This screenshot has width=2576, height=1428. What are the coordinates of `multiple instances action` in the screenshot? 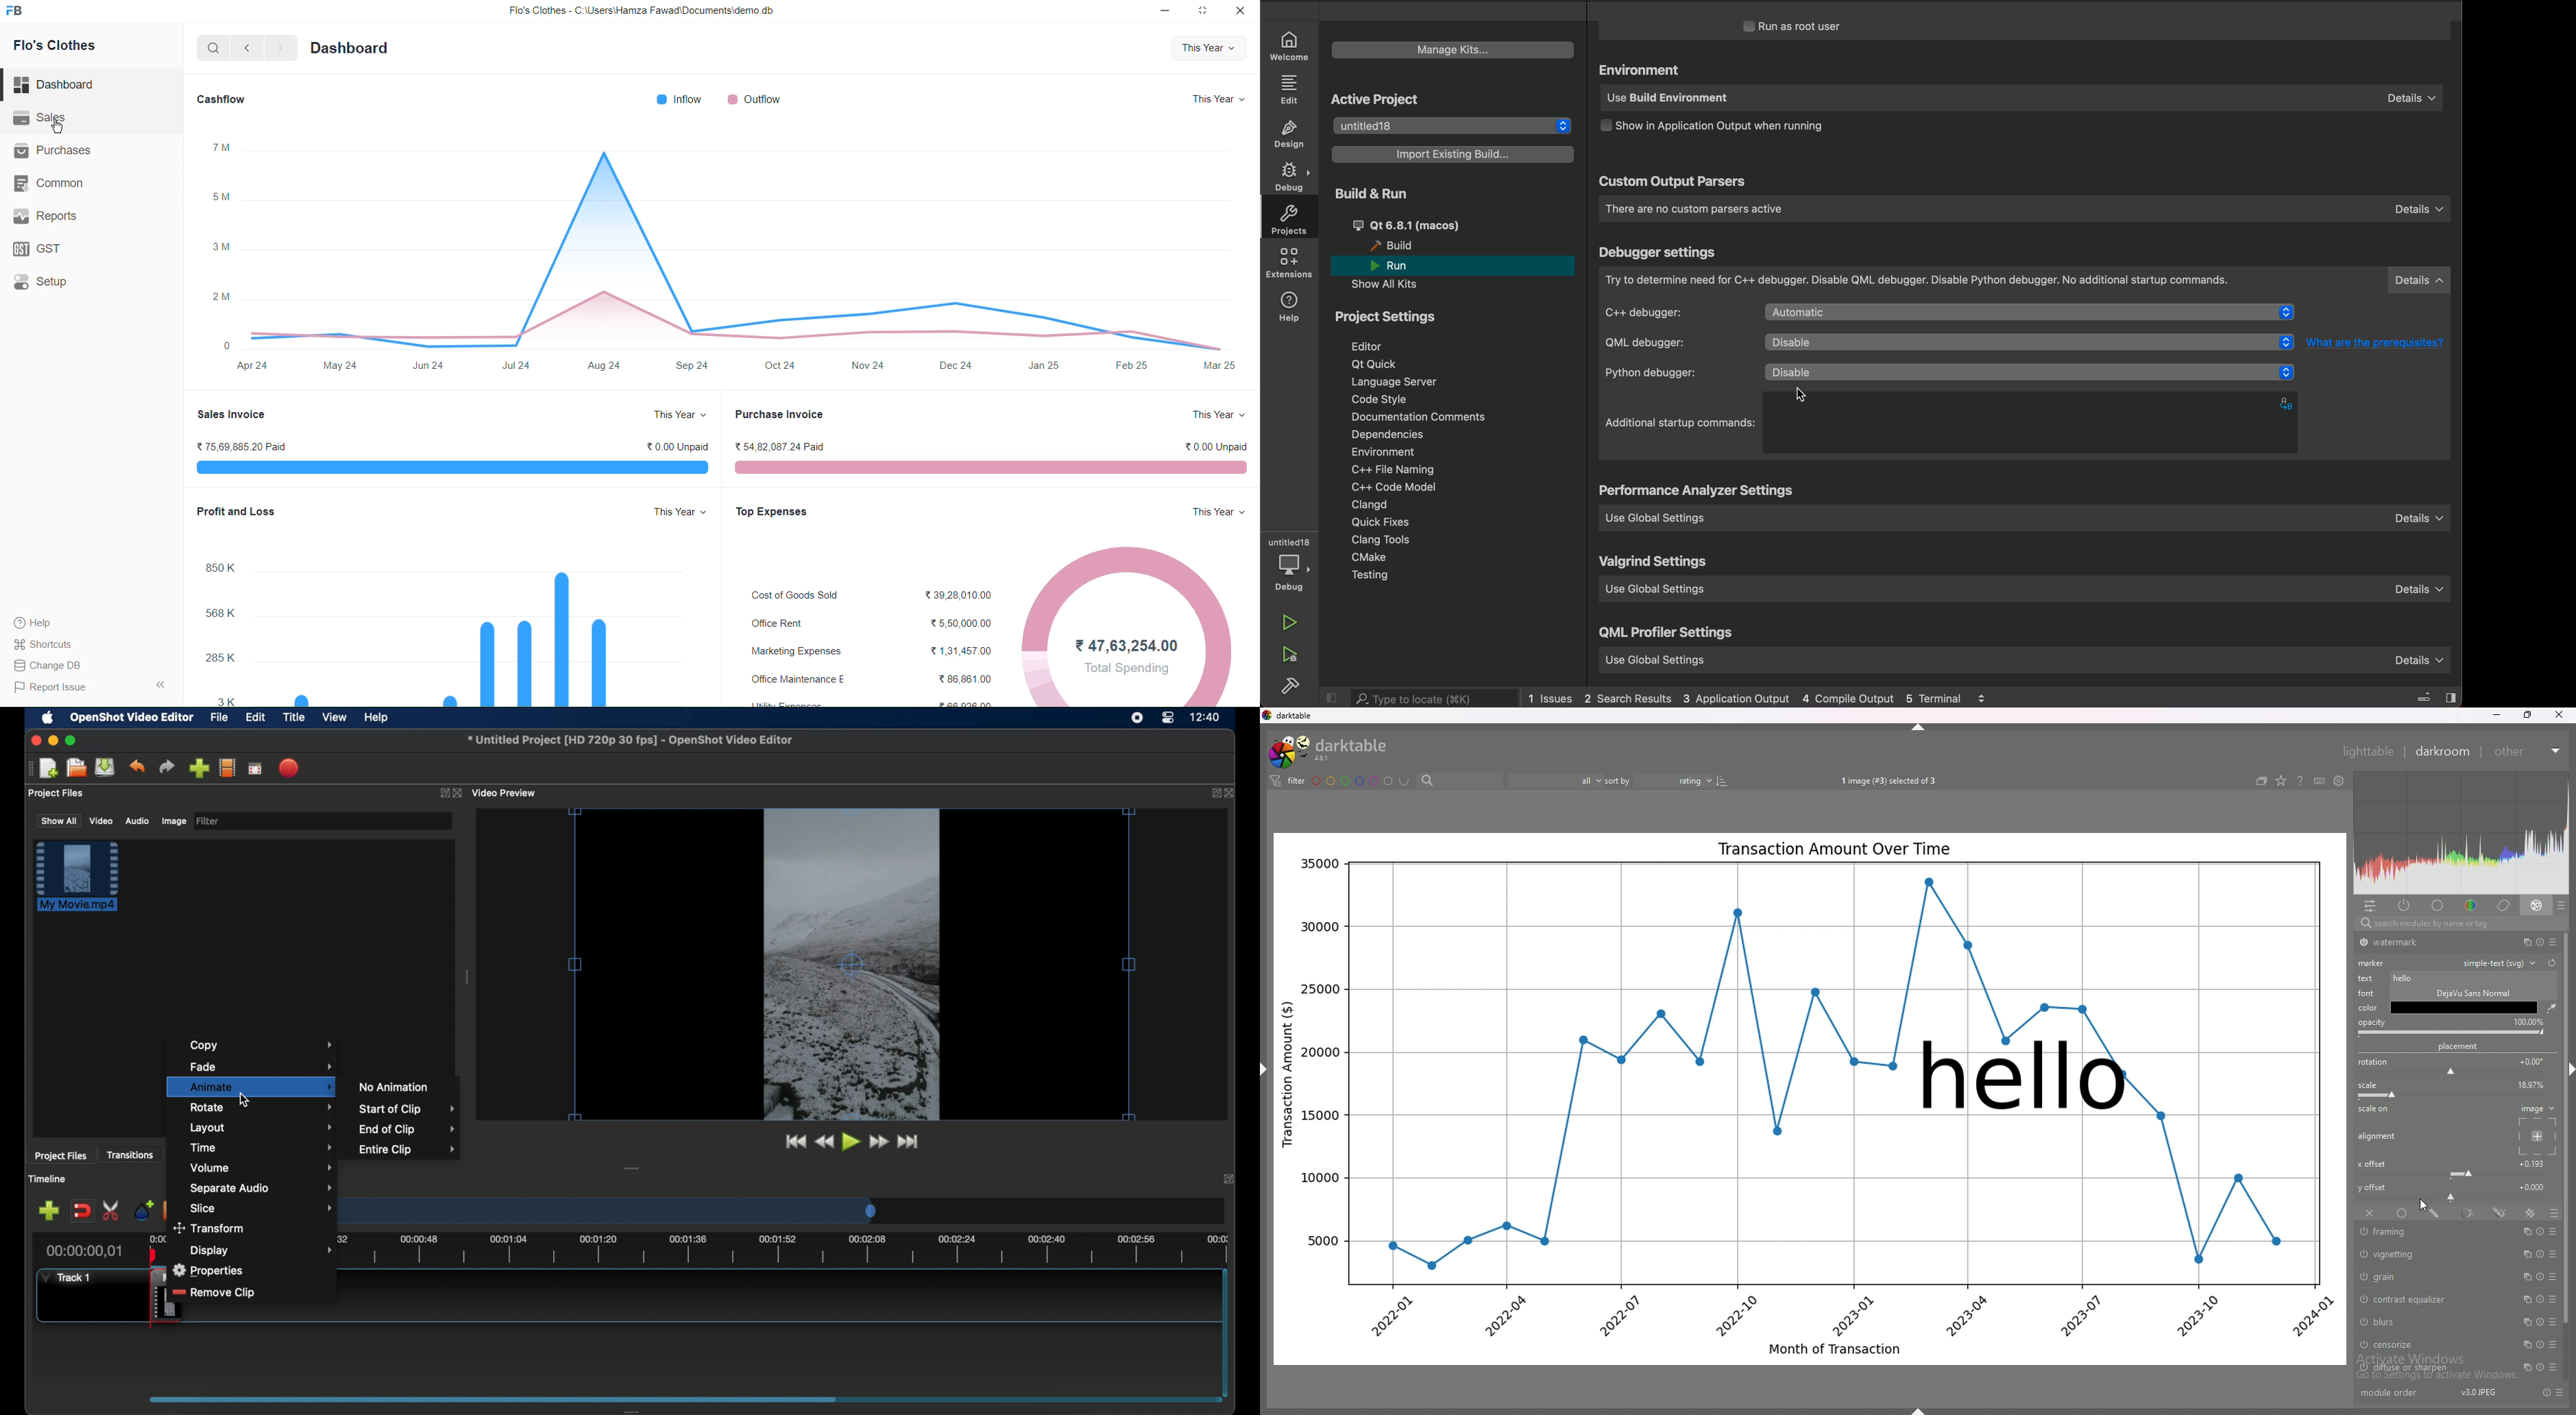 It's located at (2527, 1231).